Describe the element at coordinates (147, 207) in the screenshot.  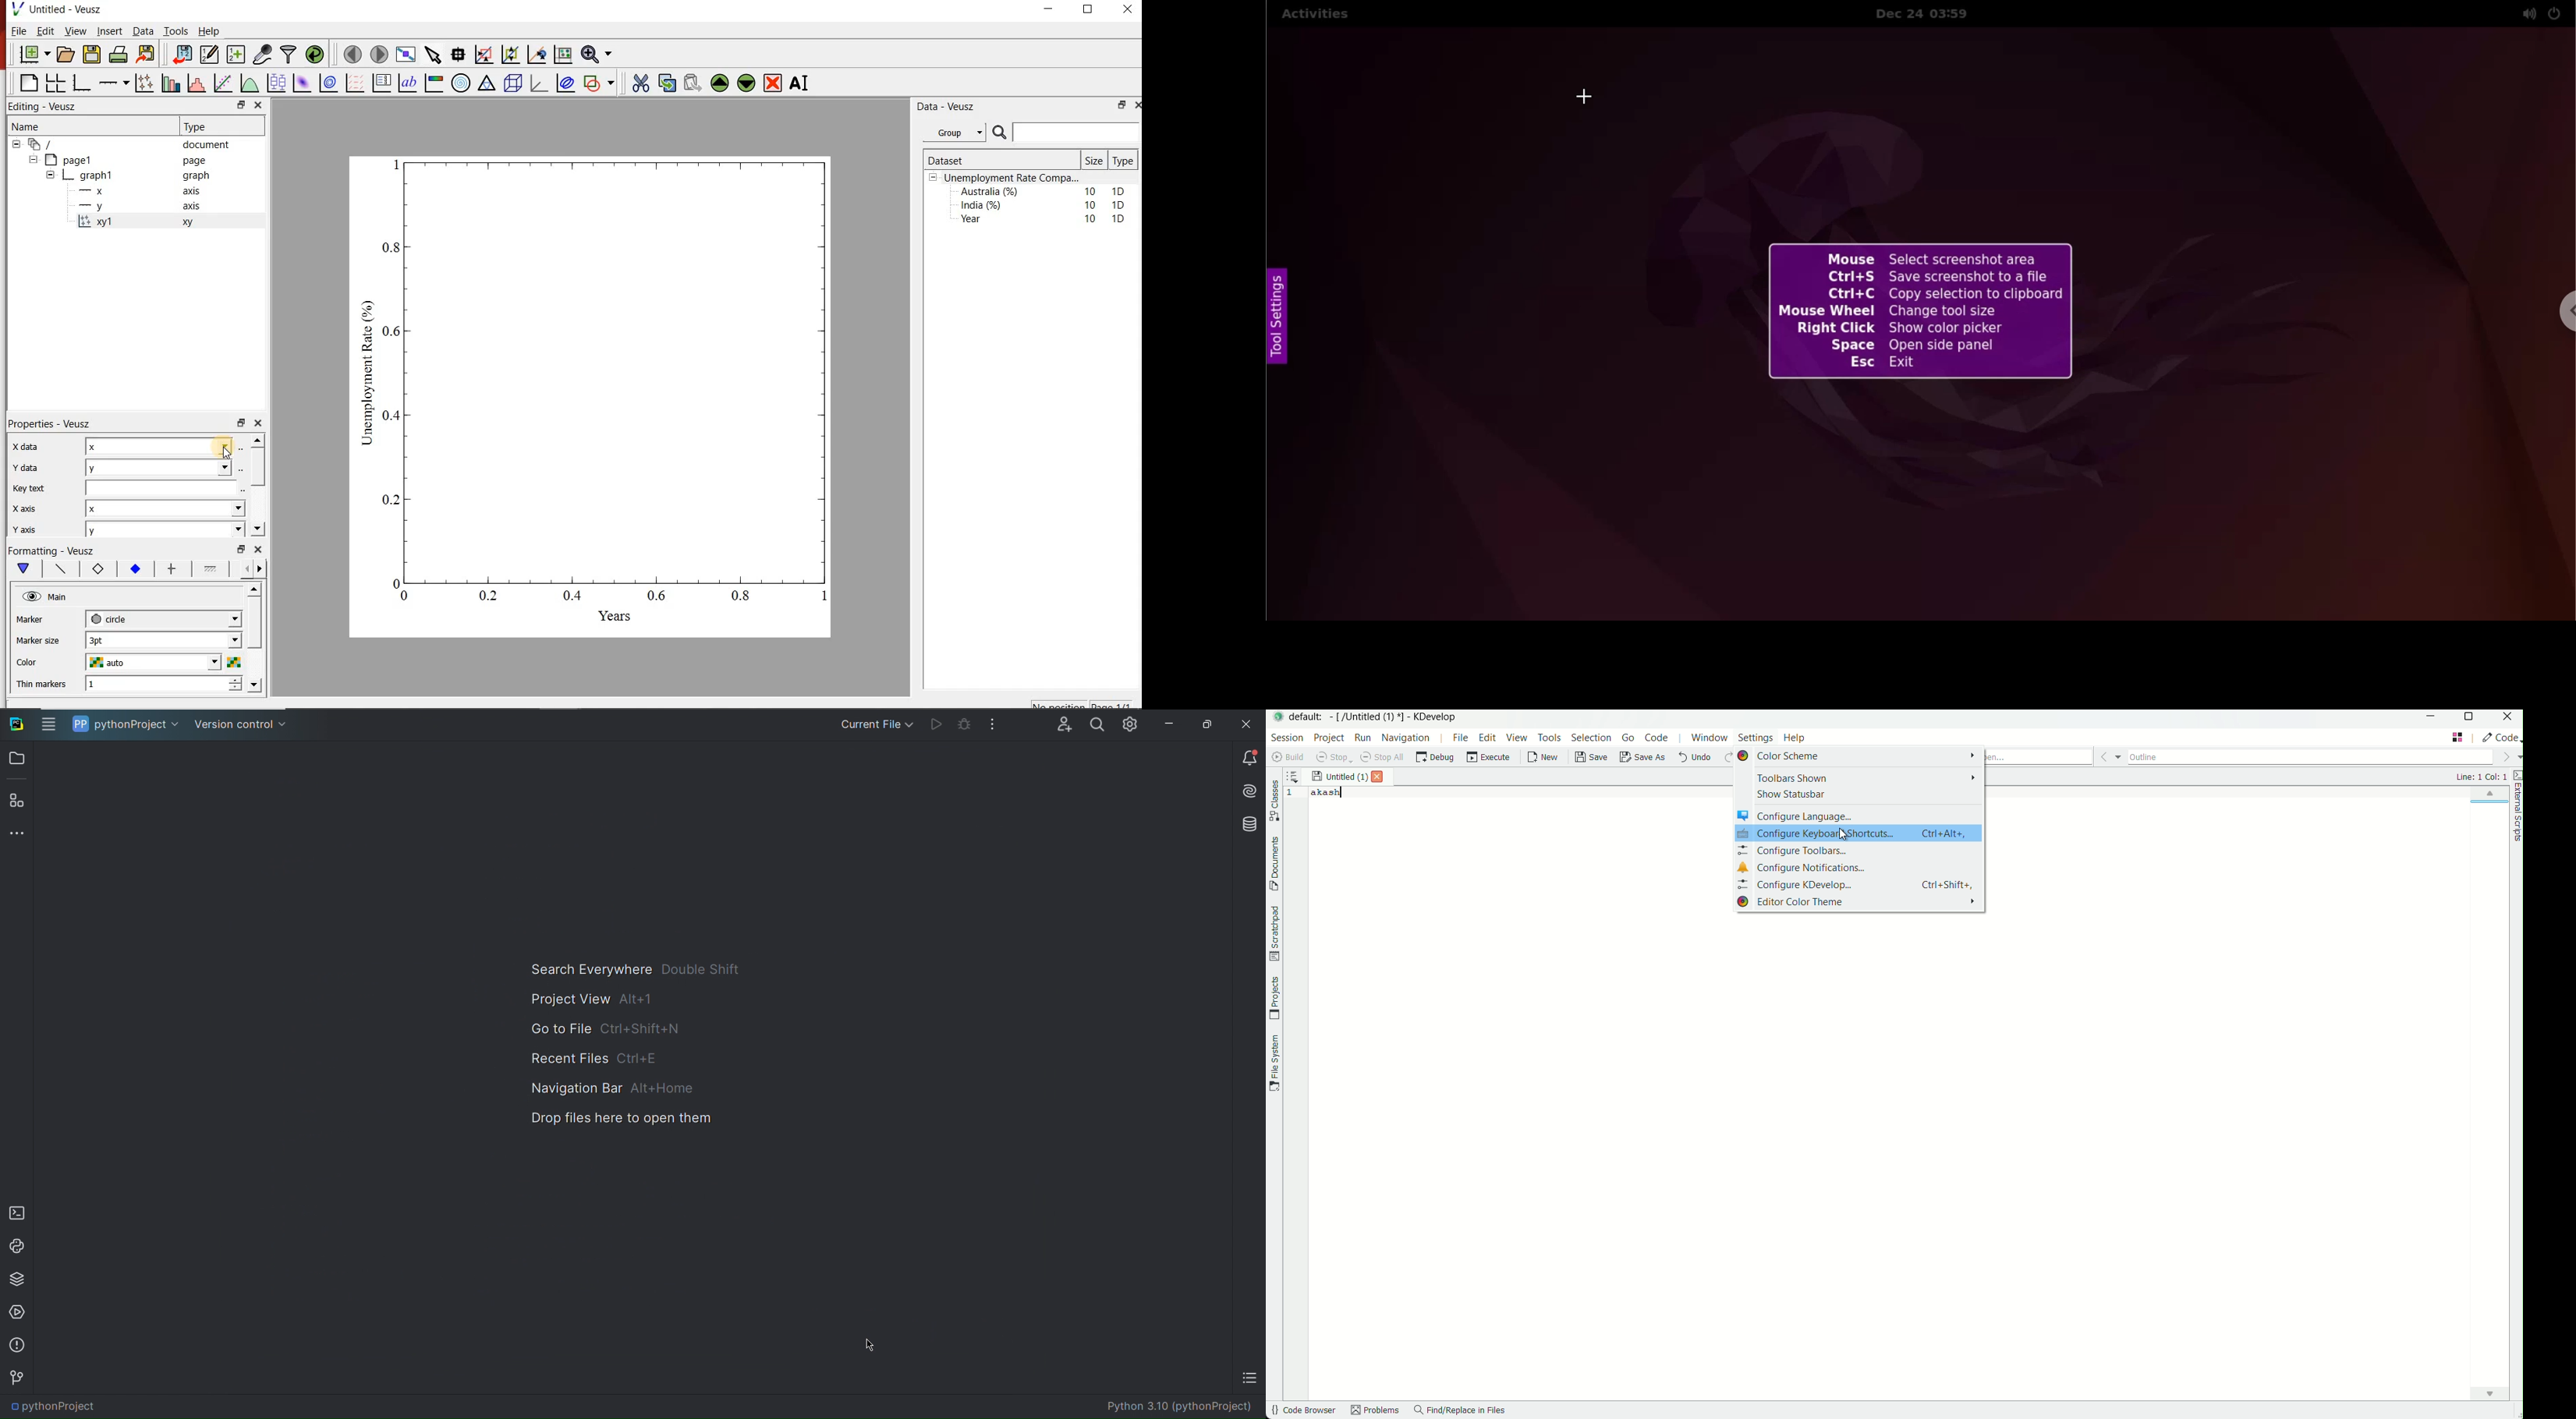
I see `y axis` at that location.